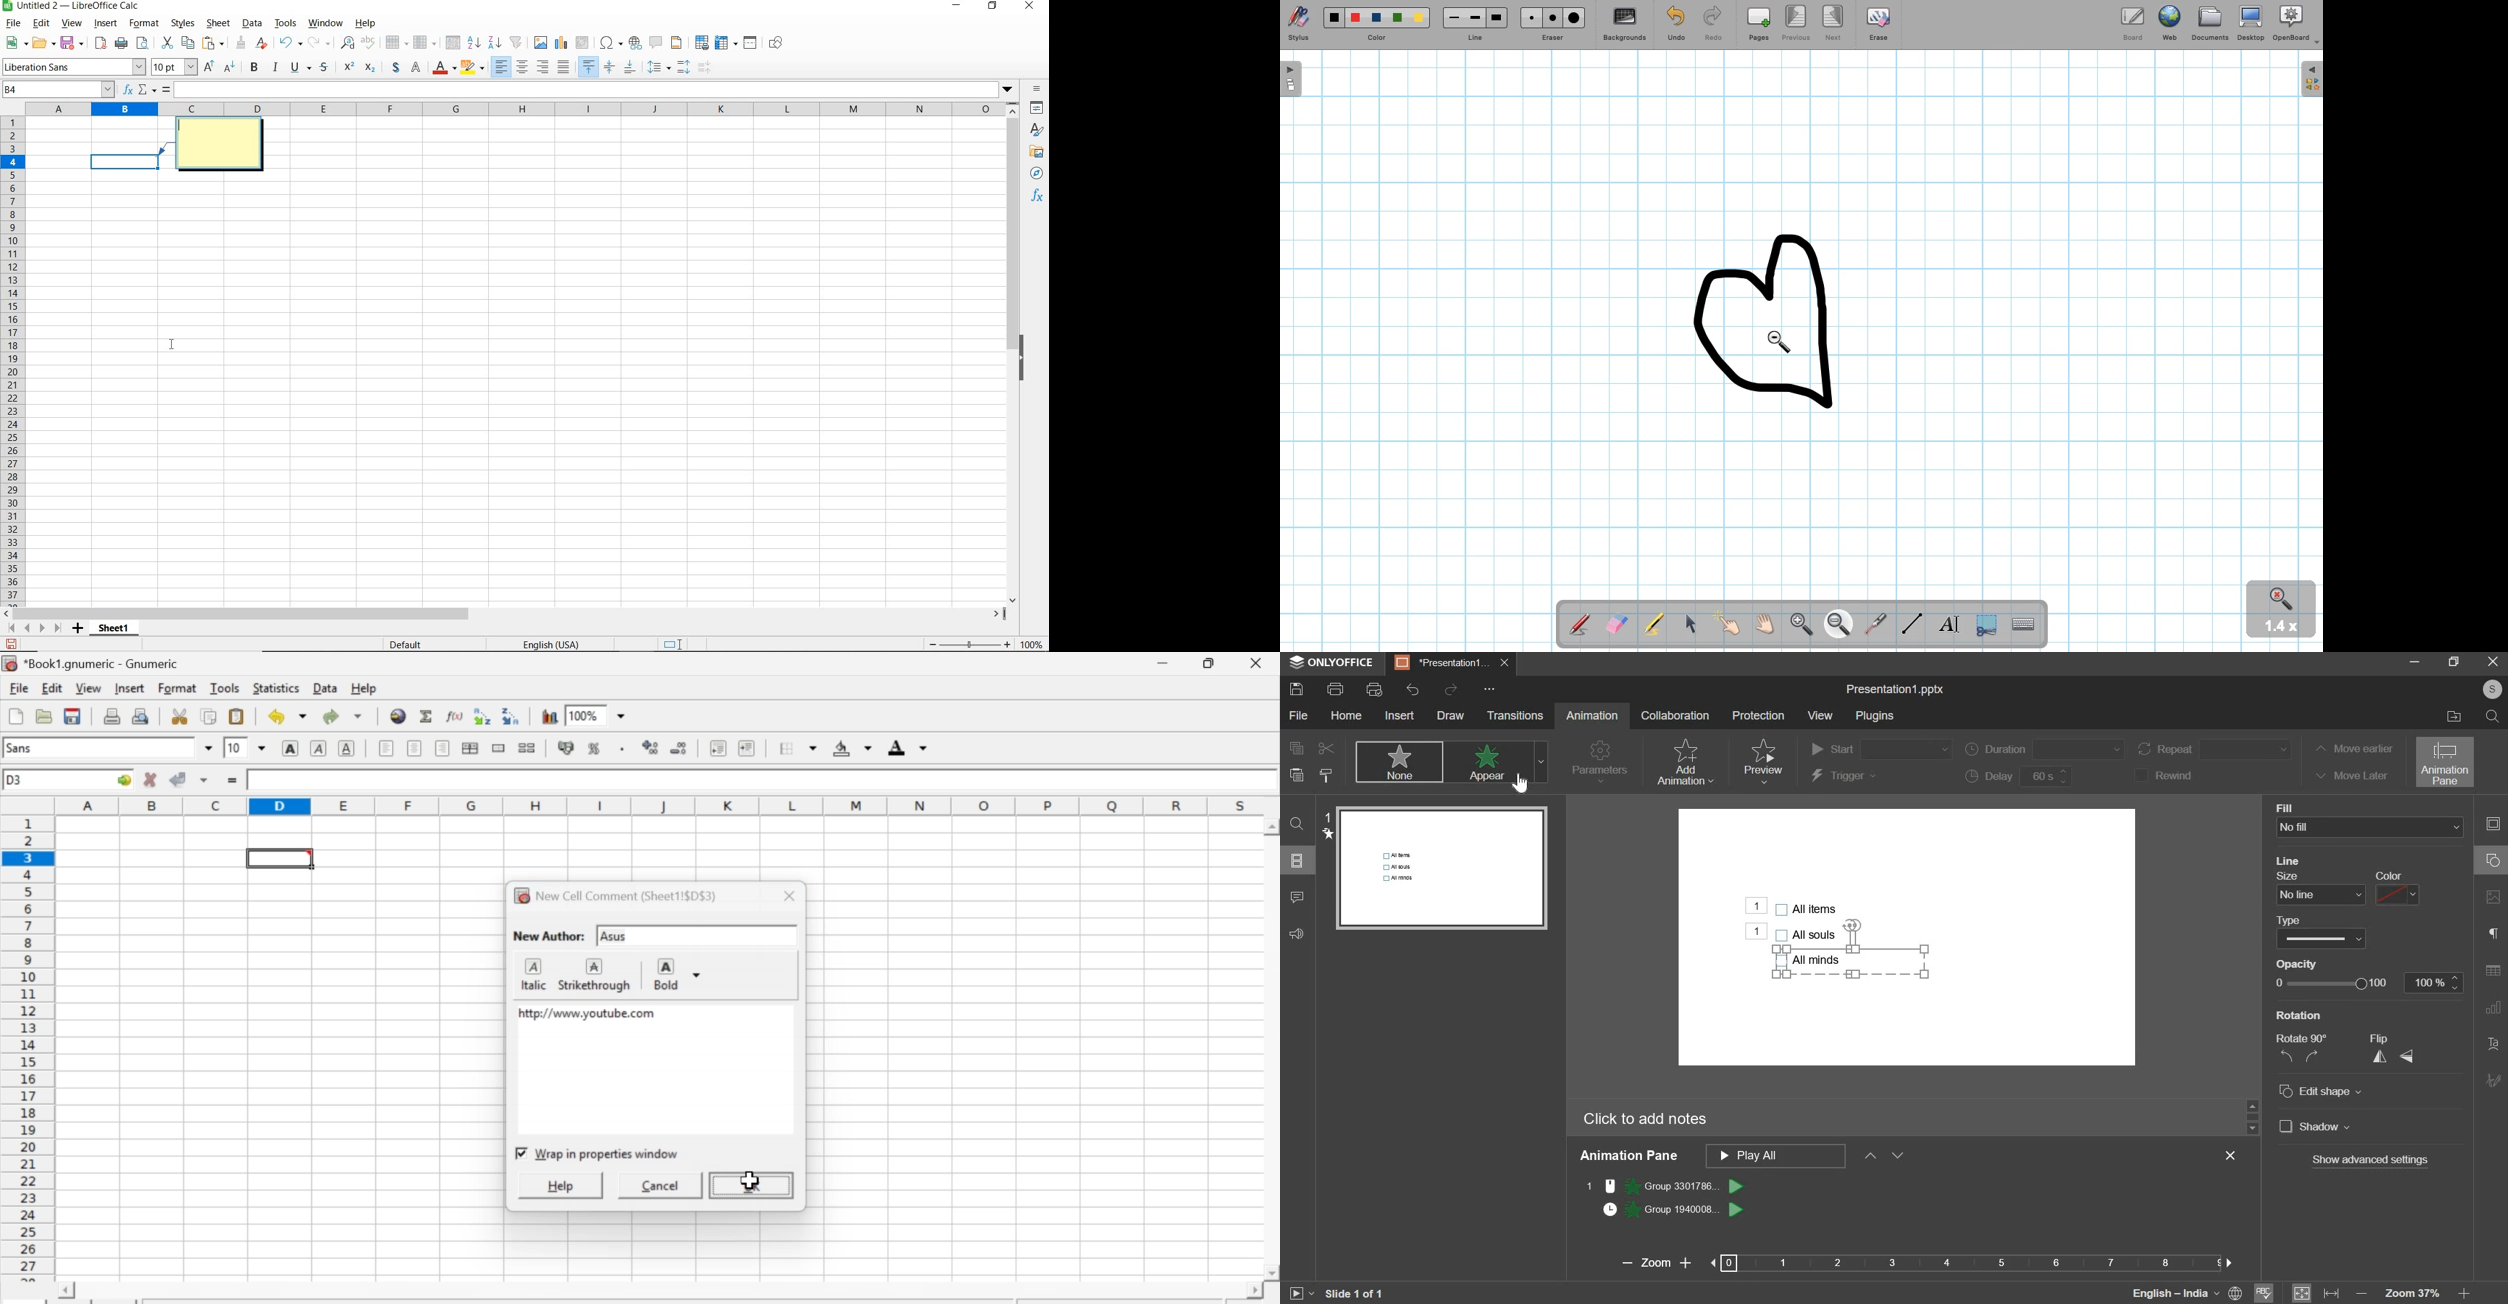 The width and height of the screenshot is (2520, 1316). What do you see at coordinates (505, 614) in the screenshot?
I see `scrollbar` at bounding box center [505, 614].